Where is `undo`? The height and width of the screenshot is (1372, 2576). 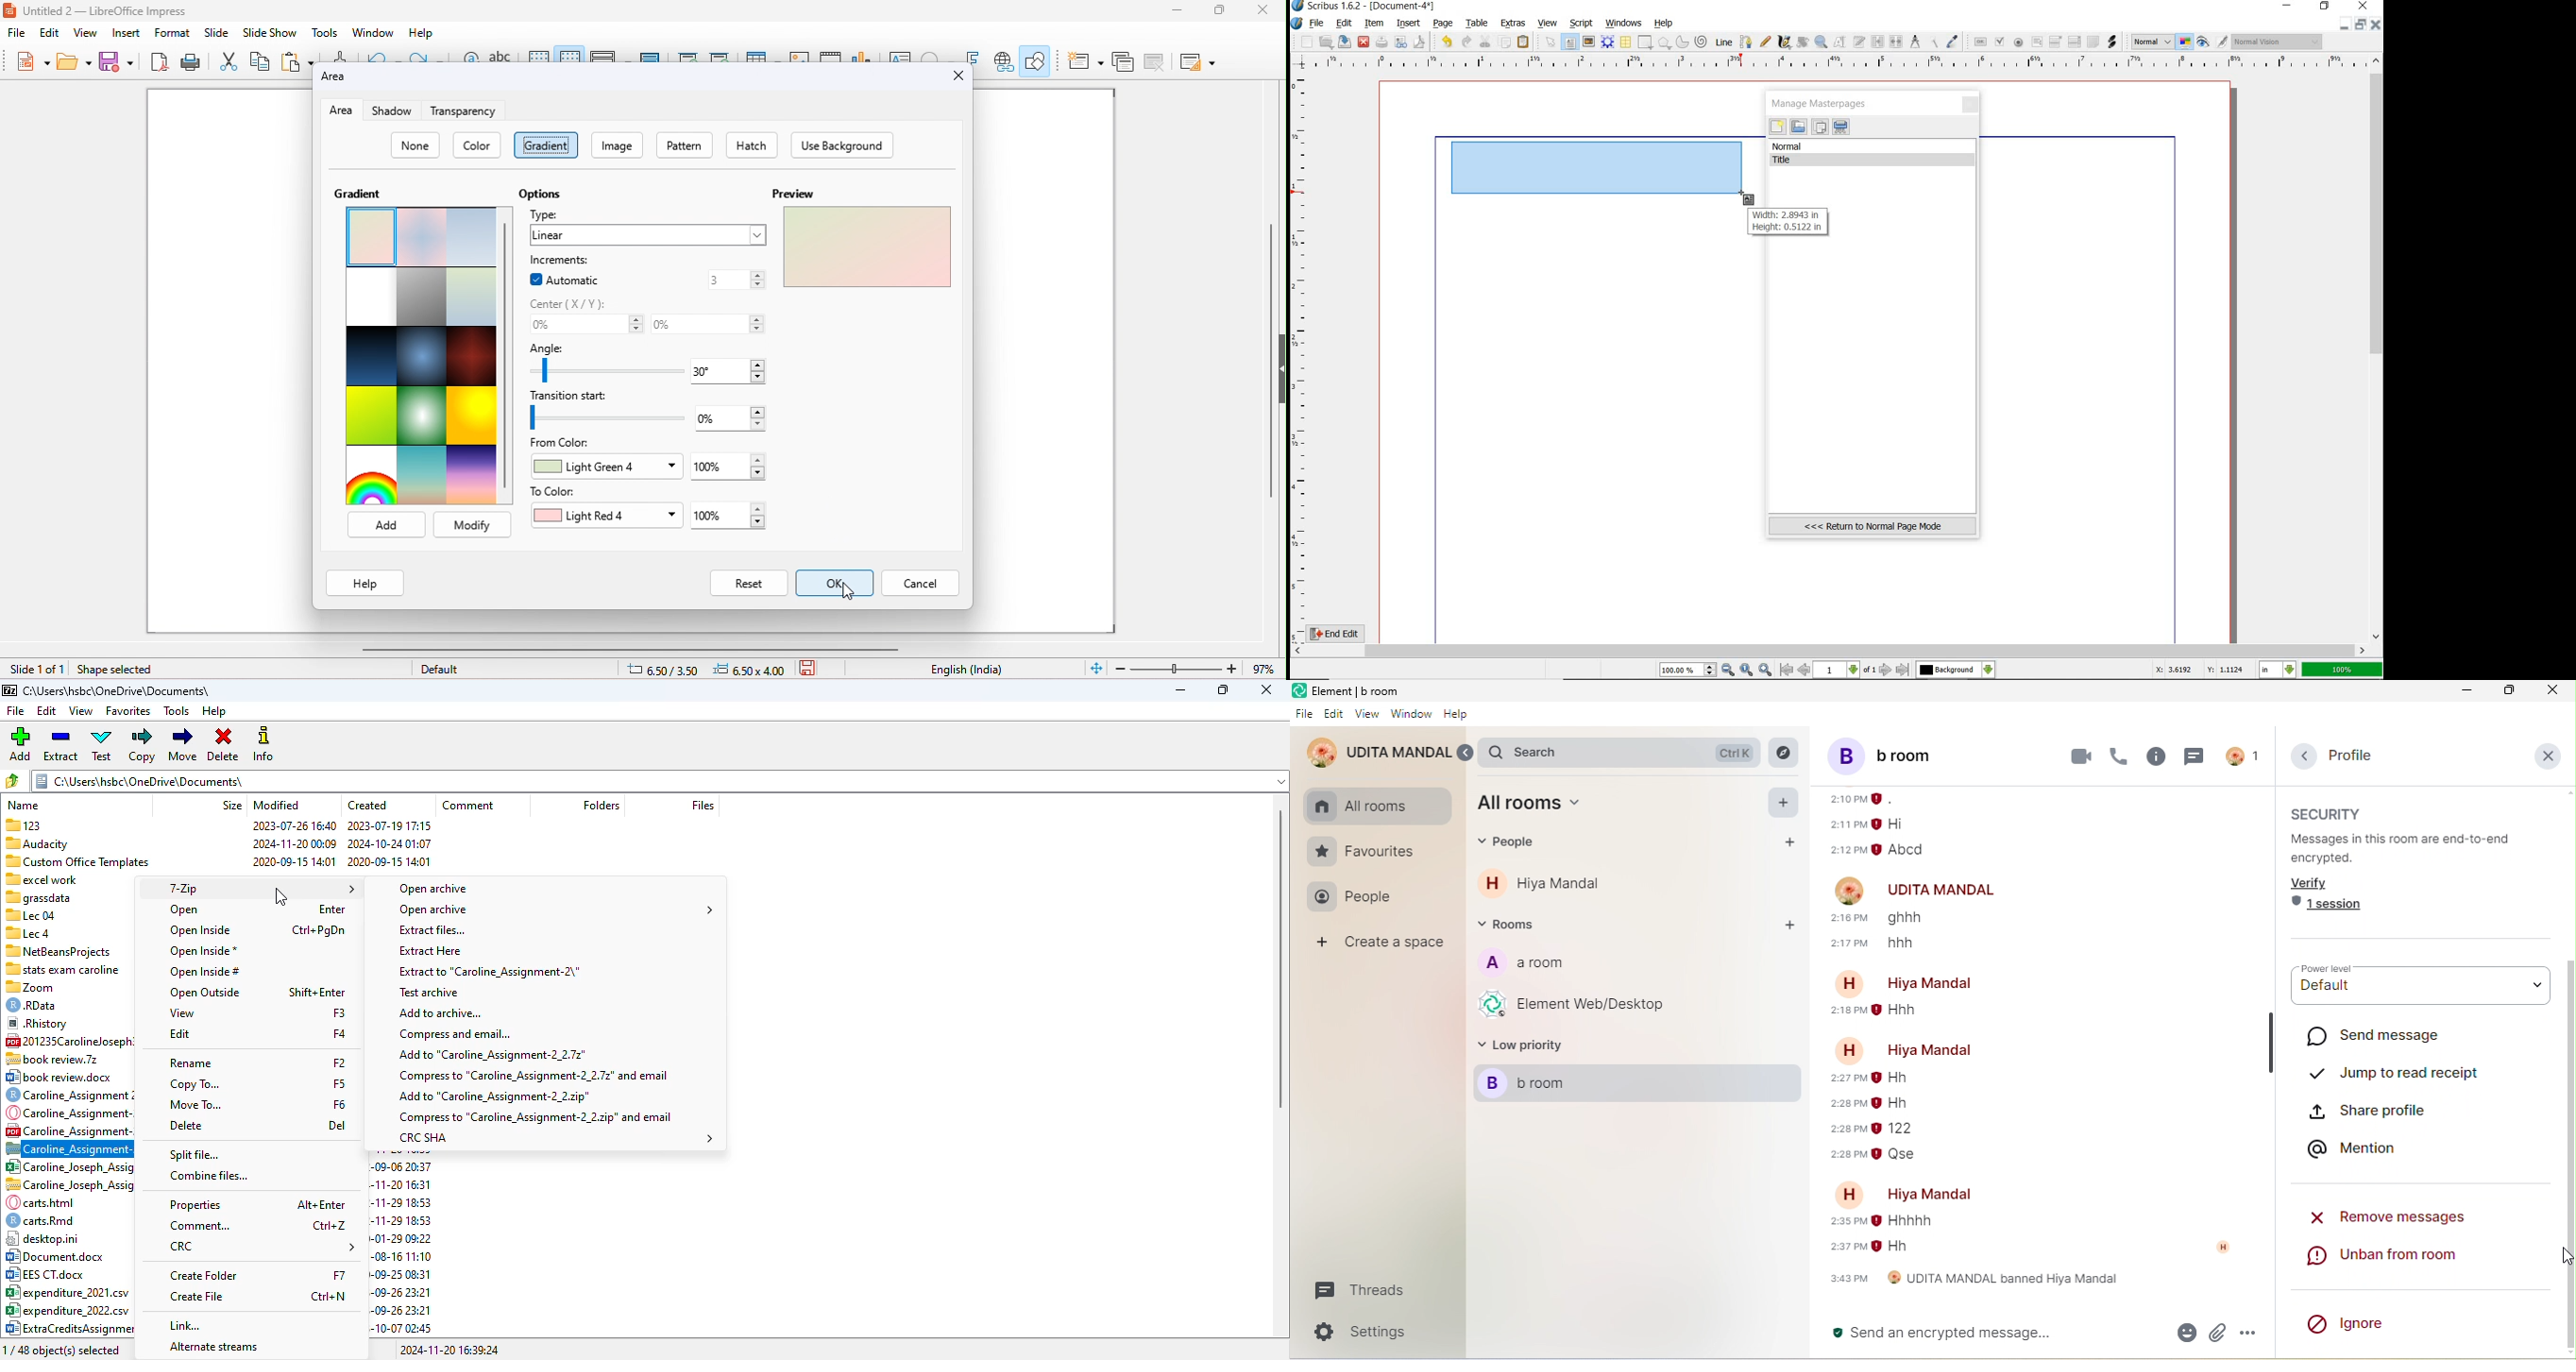
undo is located at coordinates (1444, 40).